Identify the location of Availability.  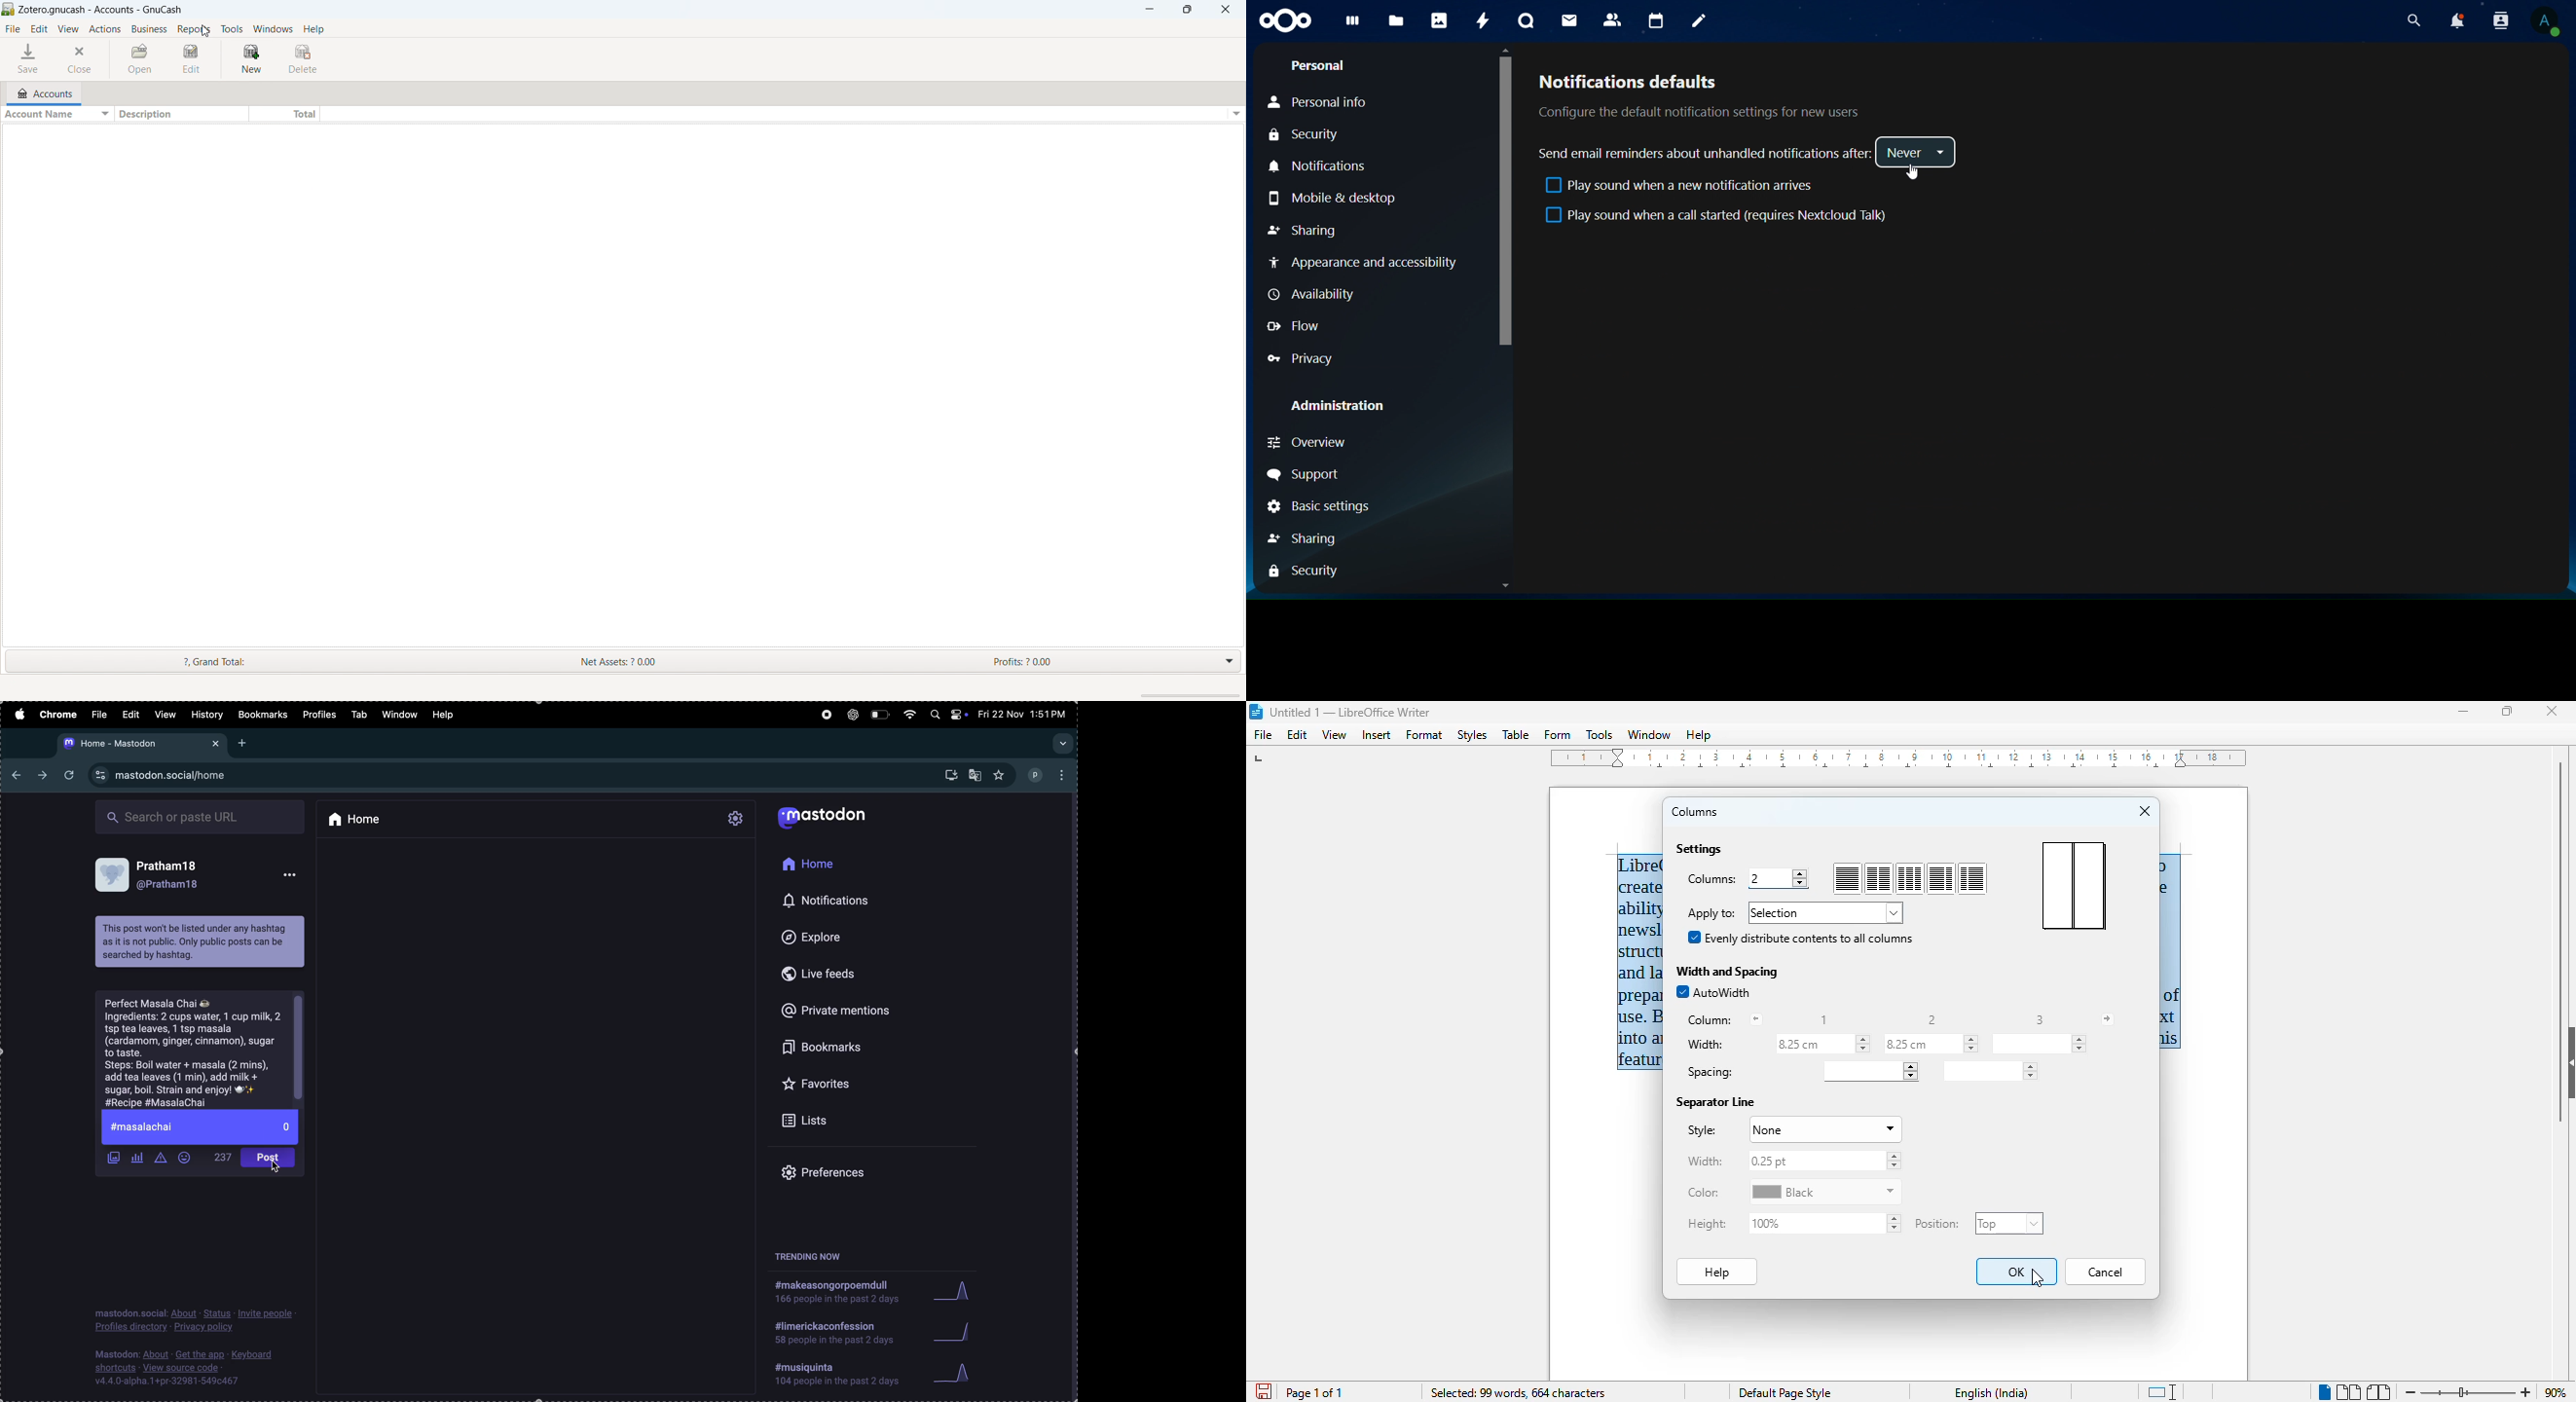
(1315, 295).